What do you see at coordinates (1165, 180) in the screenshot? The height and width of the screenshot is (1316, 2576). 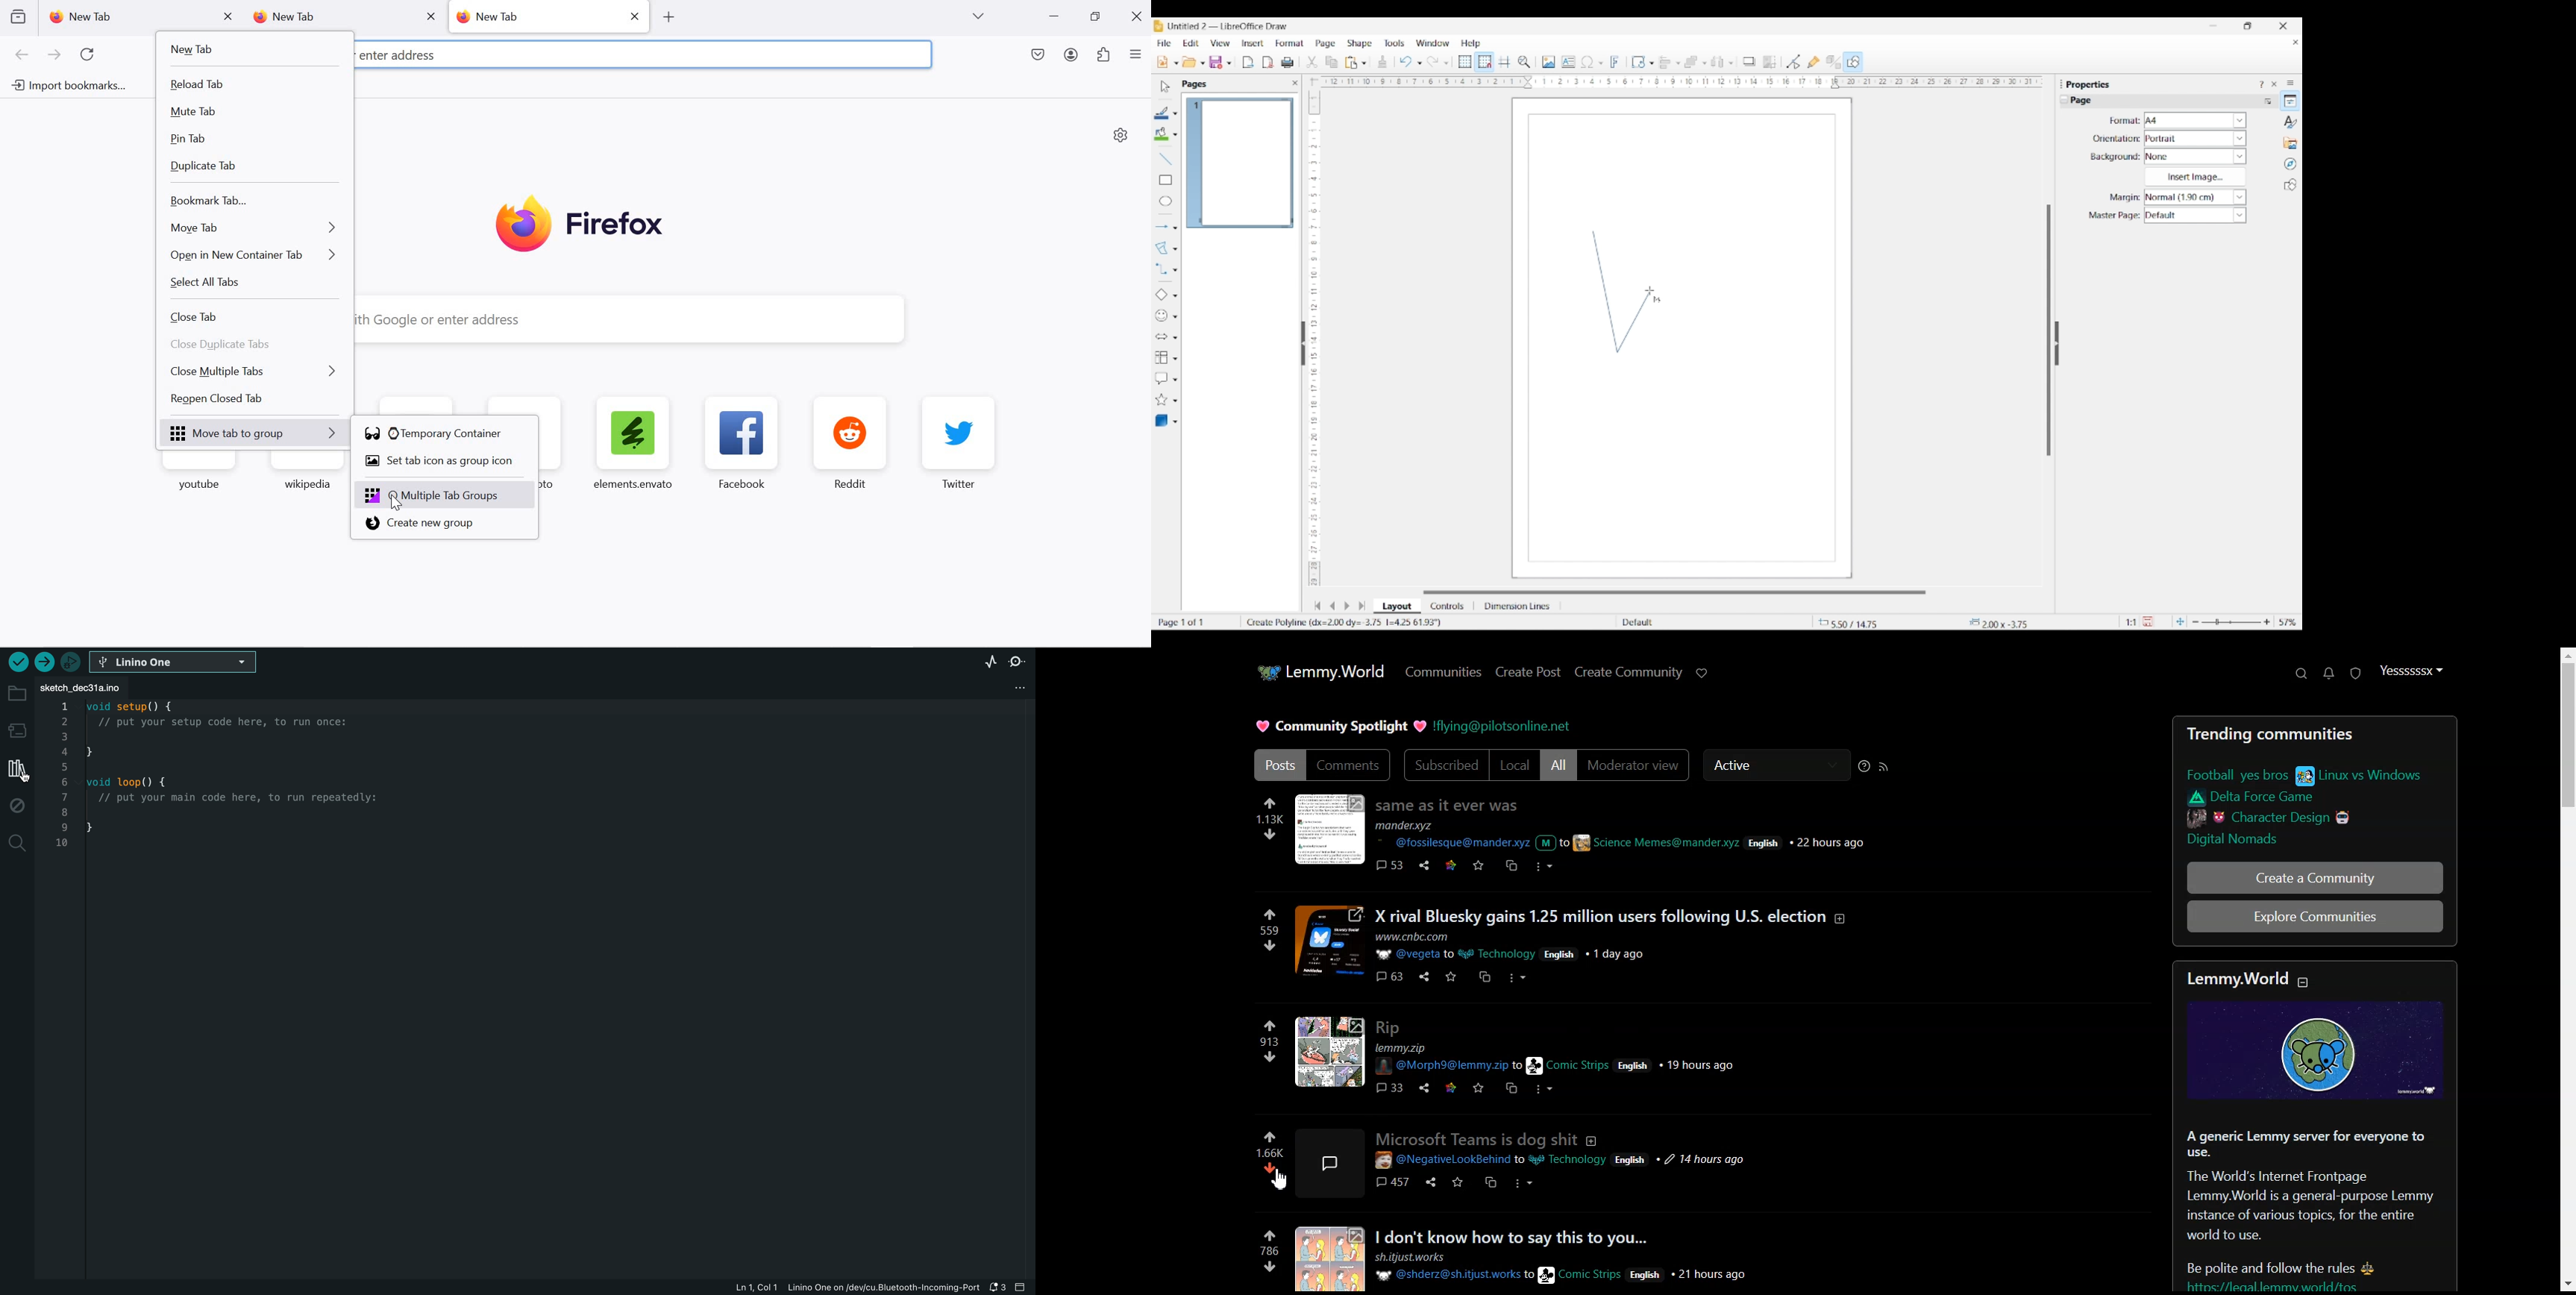 I see `Rectangle` at bounding box center [1165, 180].